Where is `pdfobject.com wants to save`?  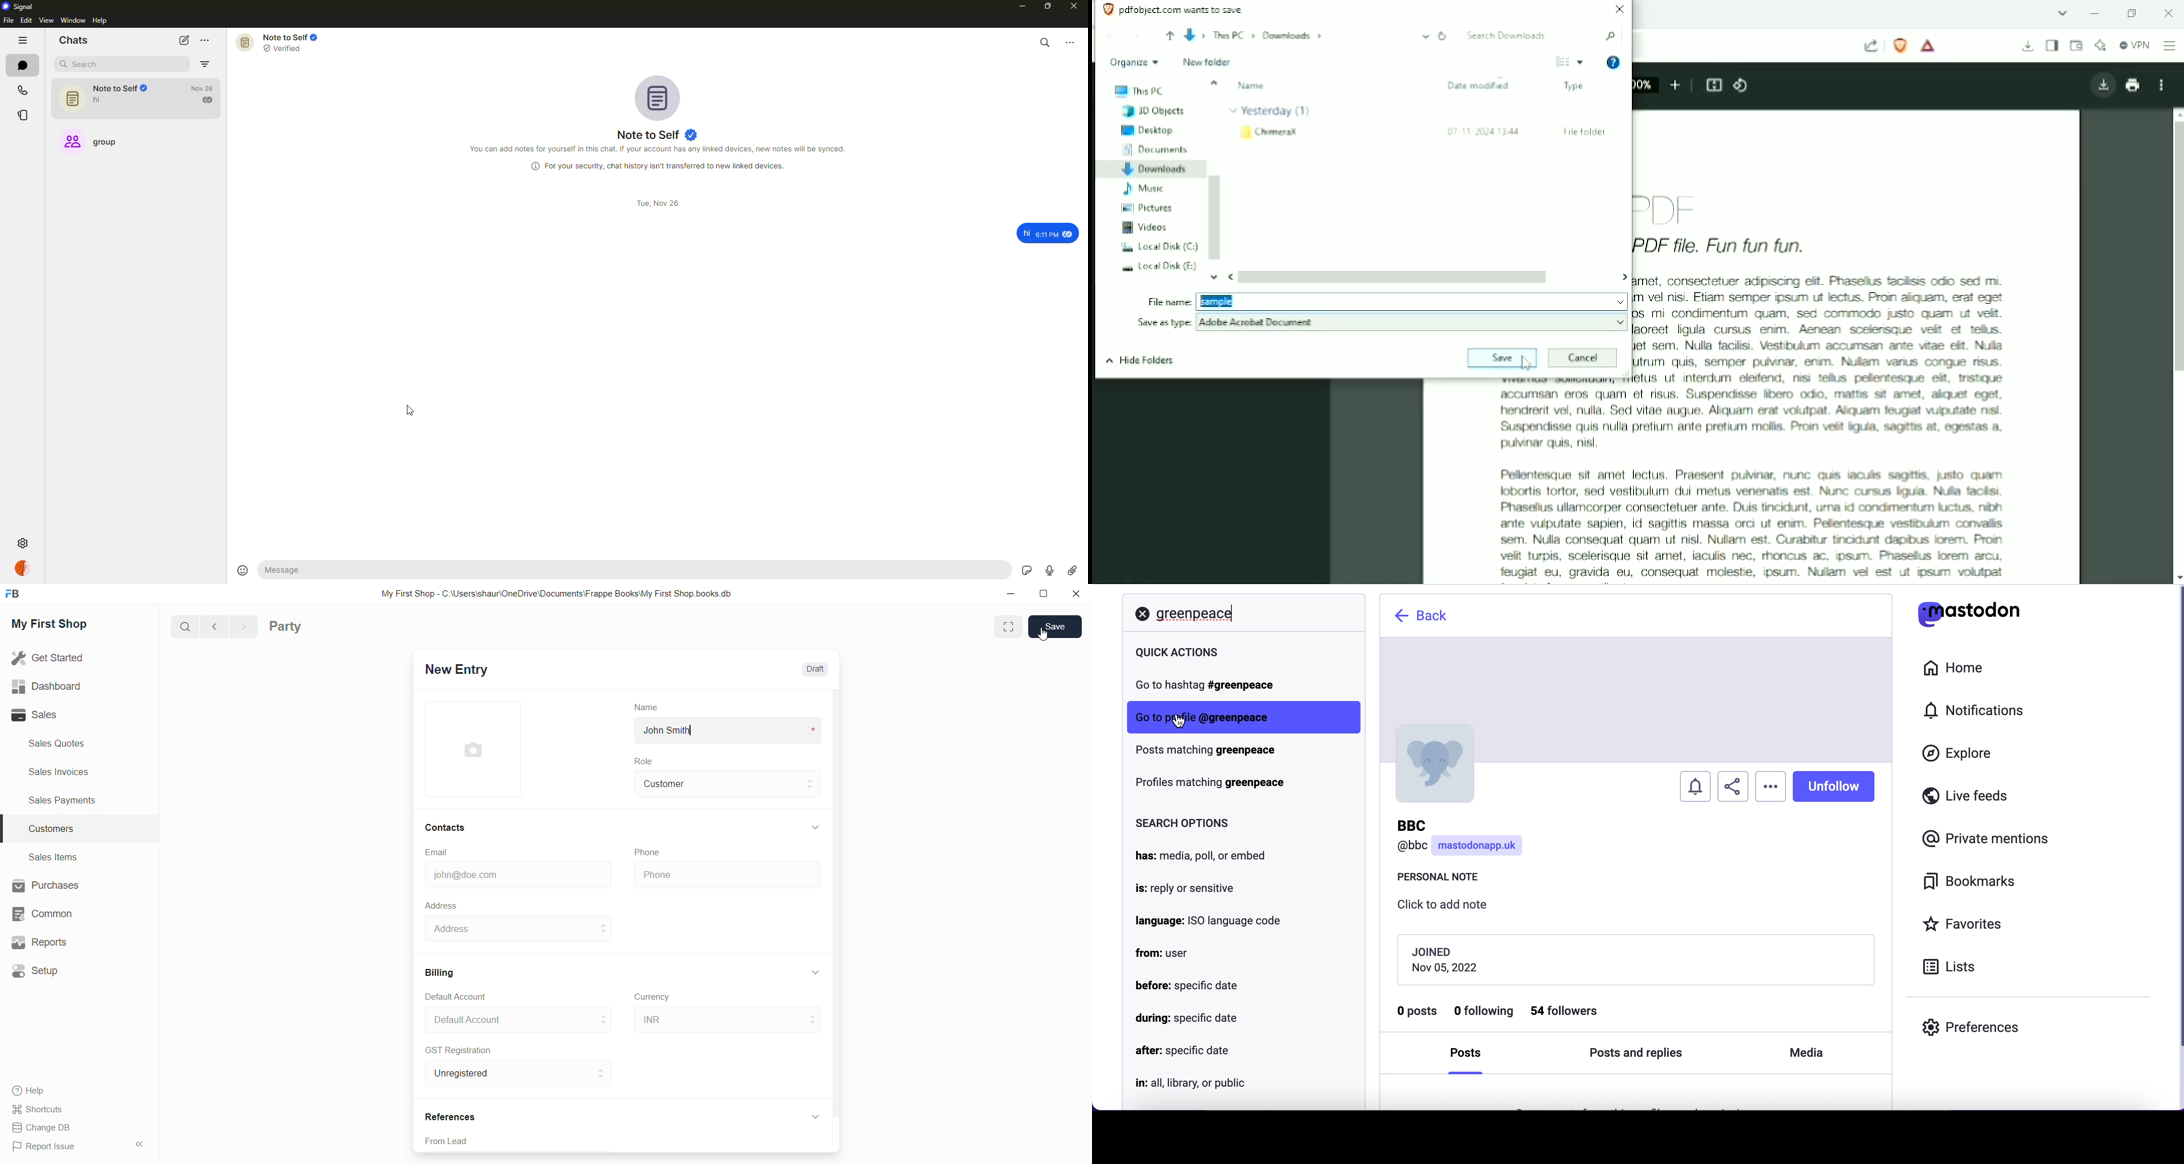
pdfobject.com wants to save is located at coordinates (1185, 10).